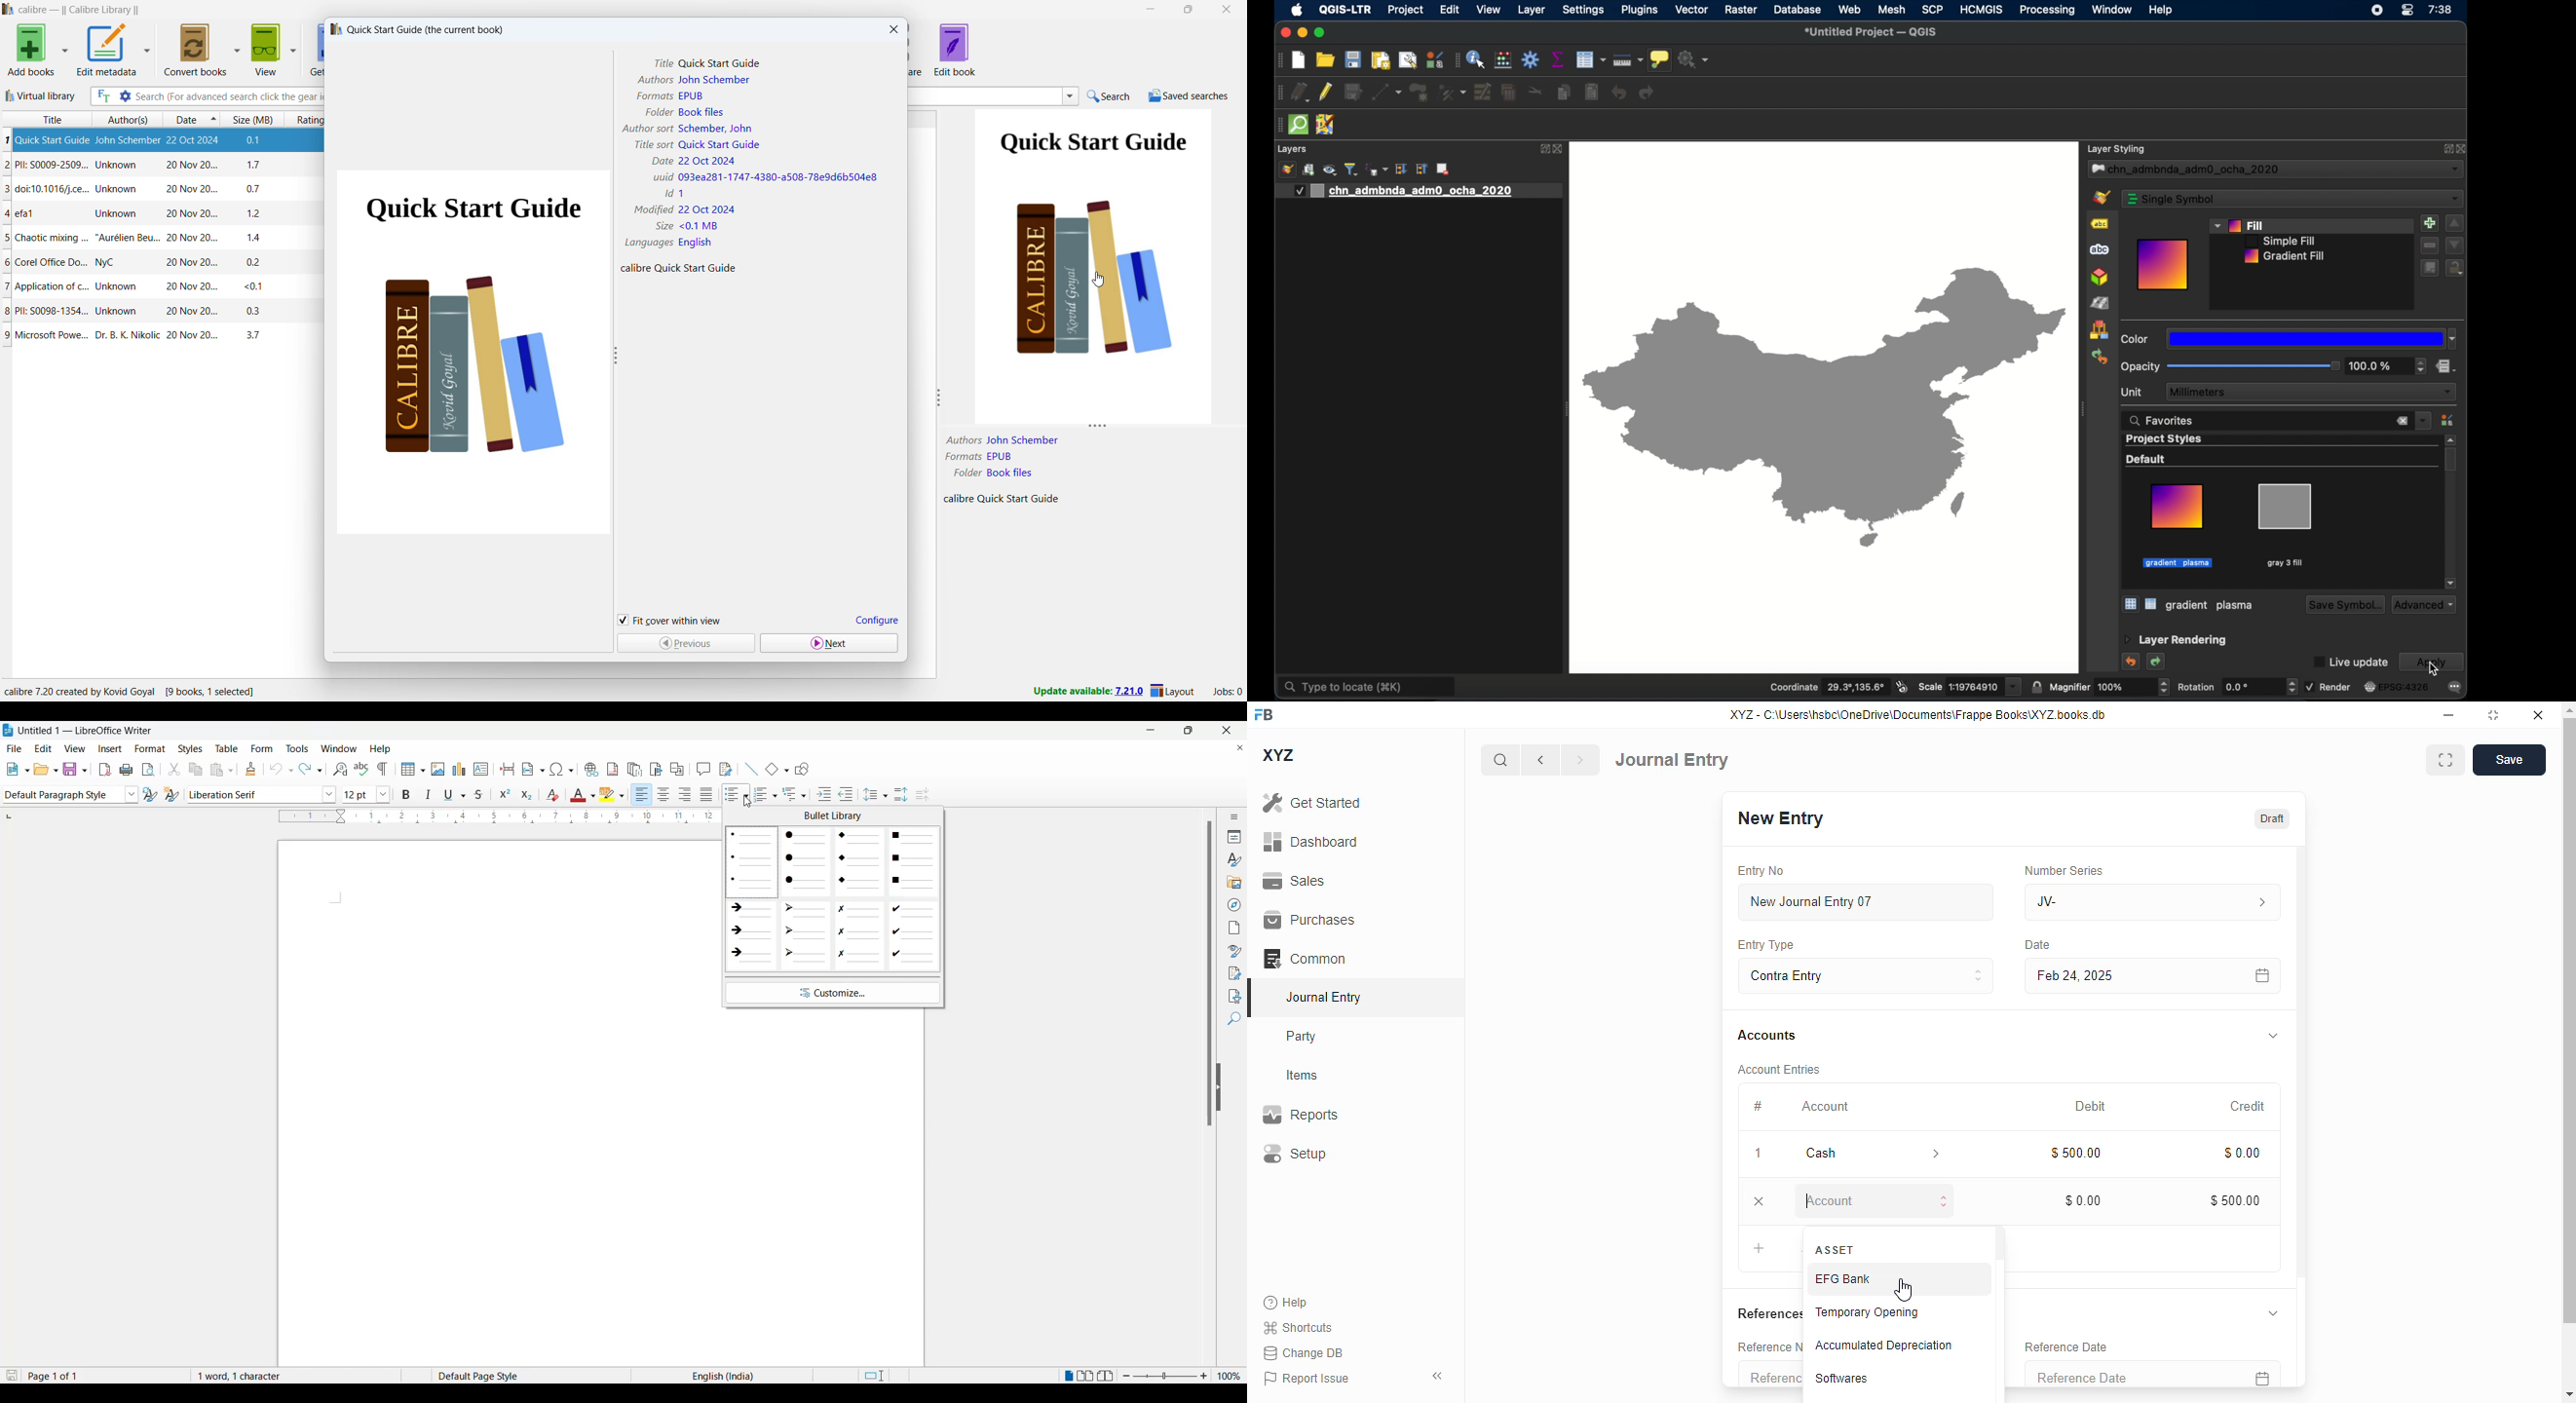 This screenshot has width=2576, height=1428. What do you see at coordinates (223, 770) in the screenshot?
I see `paste` at bounding box center [223, 770].